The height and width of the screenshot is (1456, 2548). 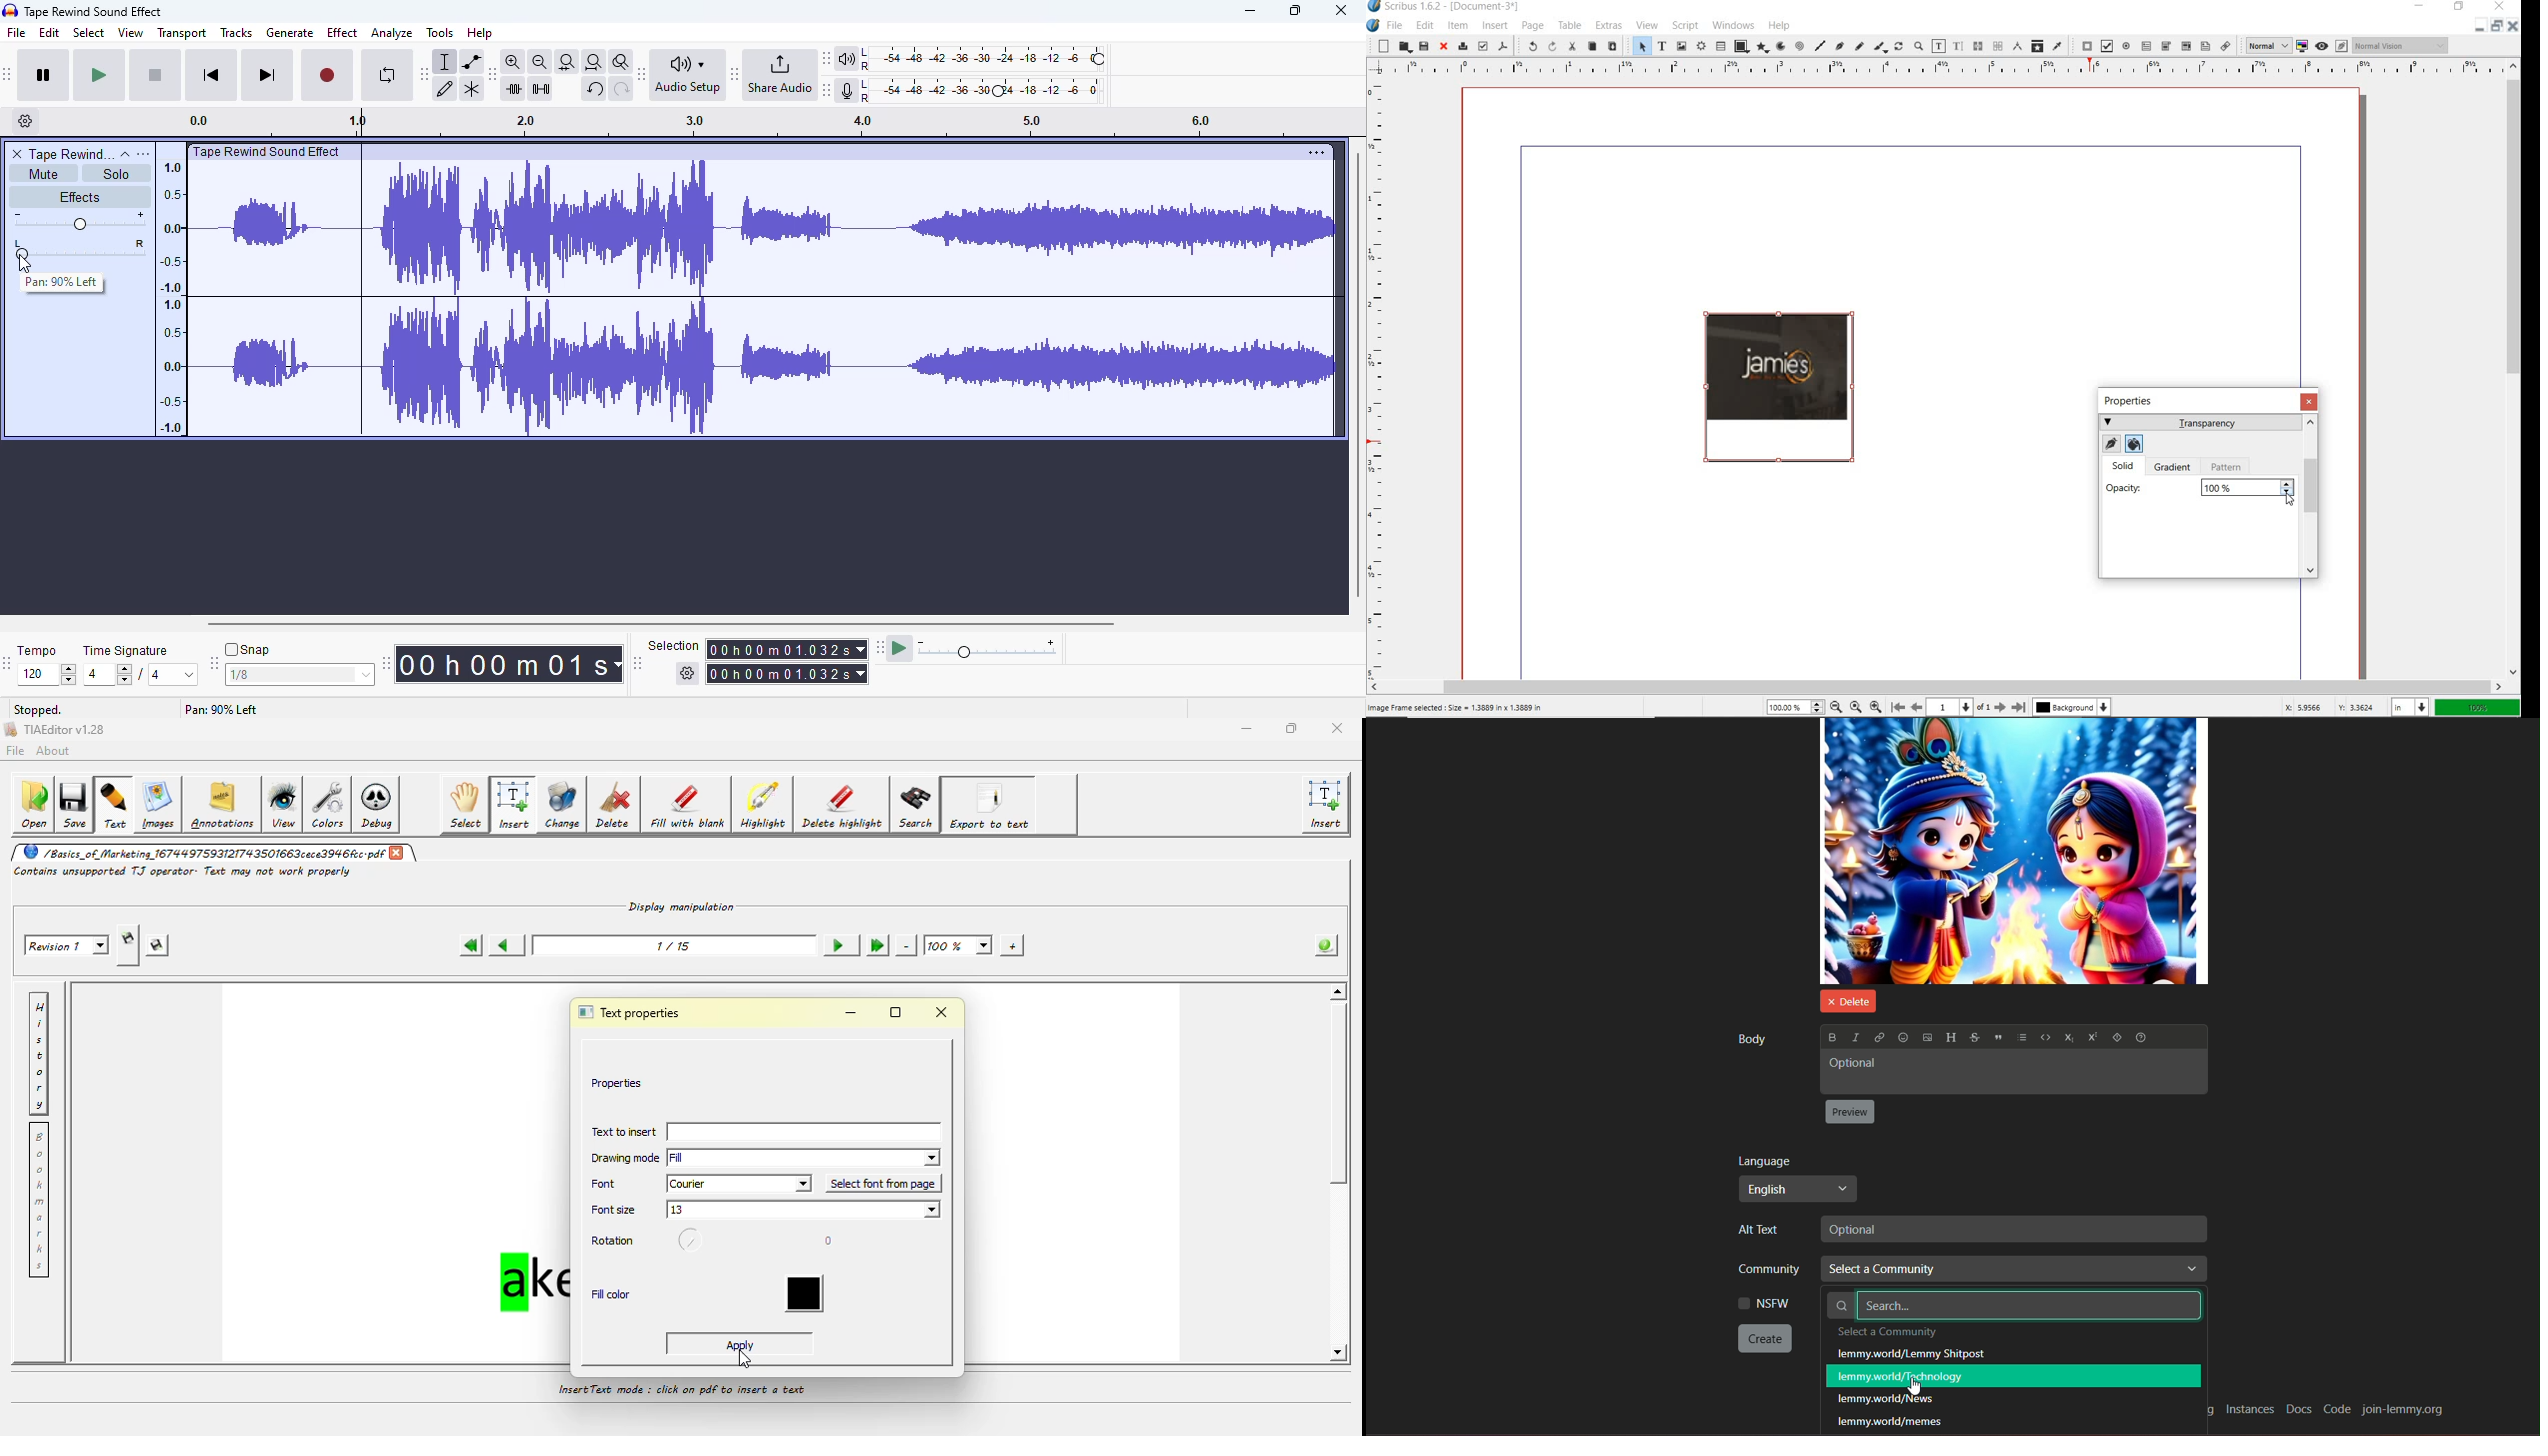 I want to click on HELP, so click(x=1780, y=25).